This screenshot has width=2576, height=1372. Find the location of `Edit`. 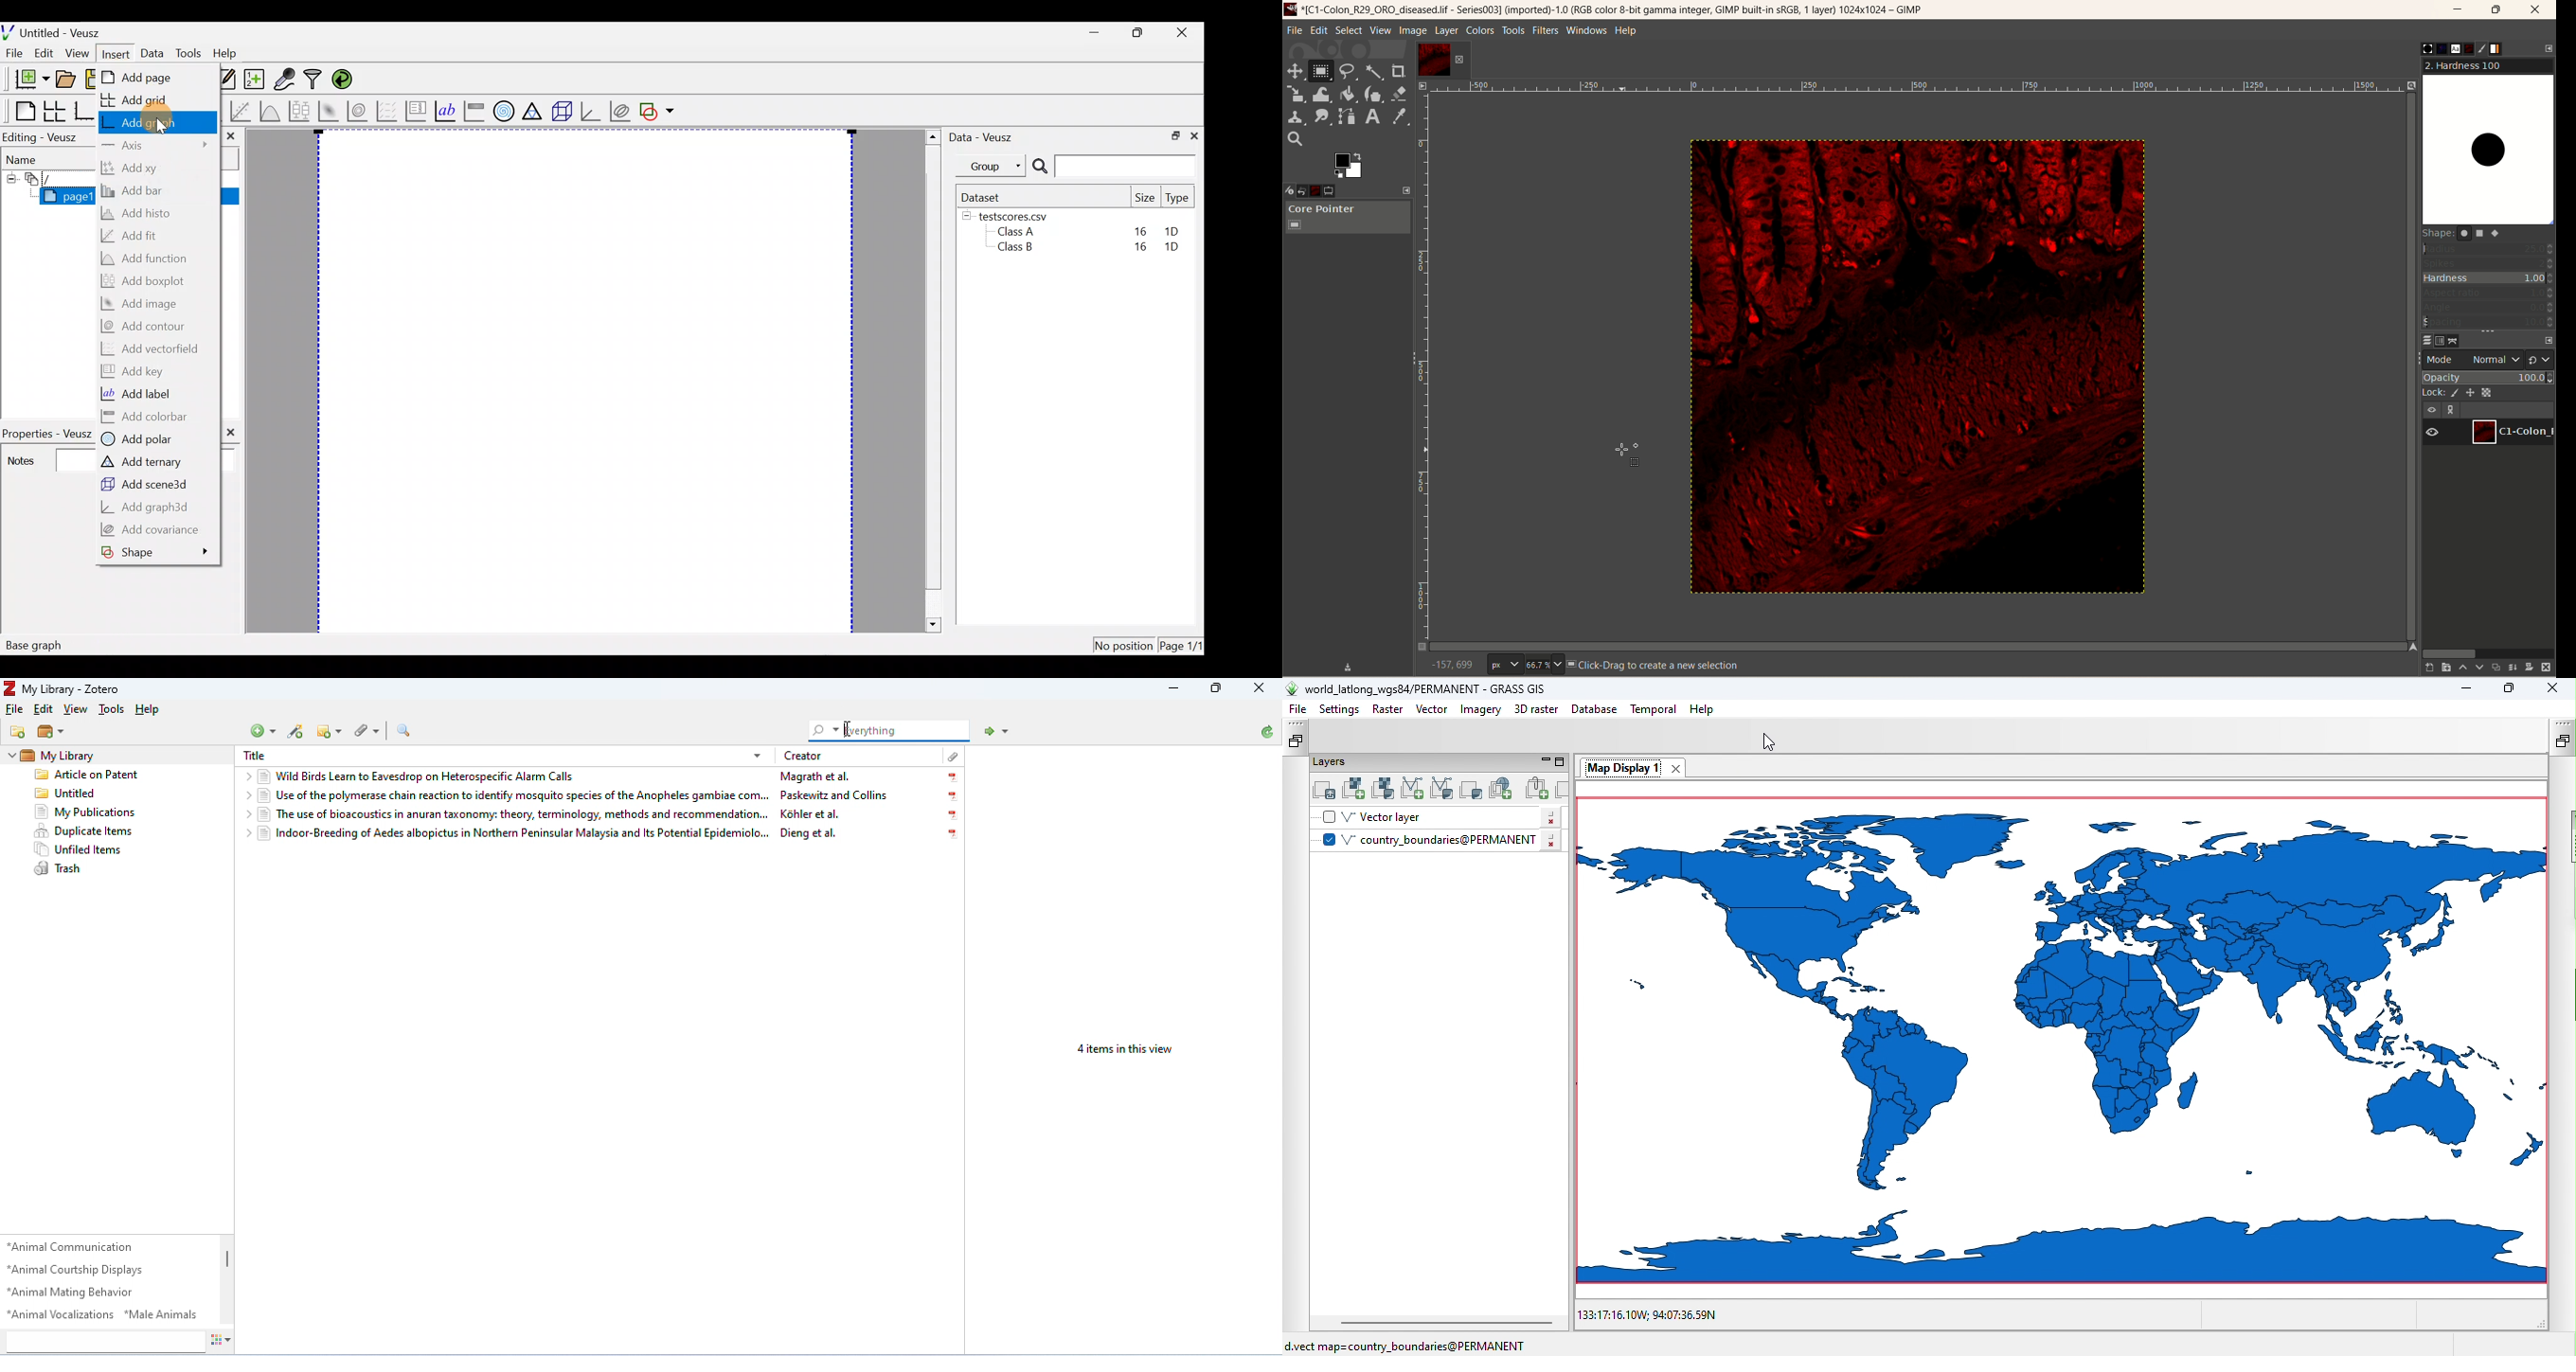

Edit is located at coordinates (43, 710).